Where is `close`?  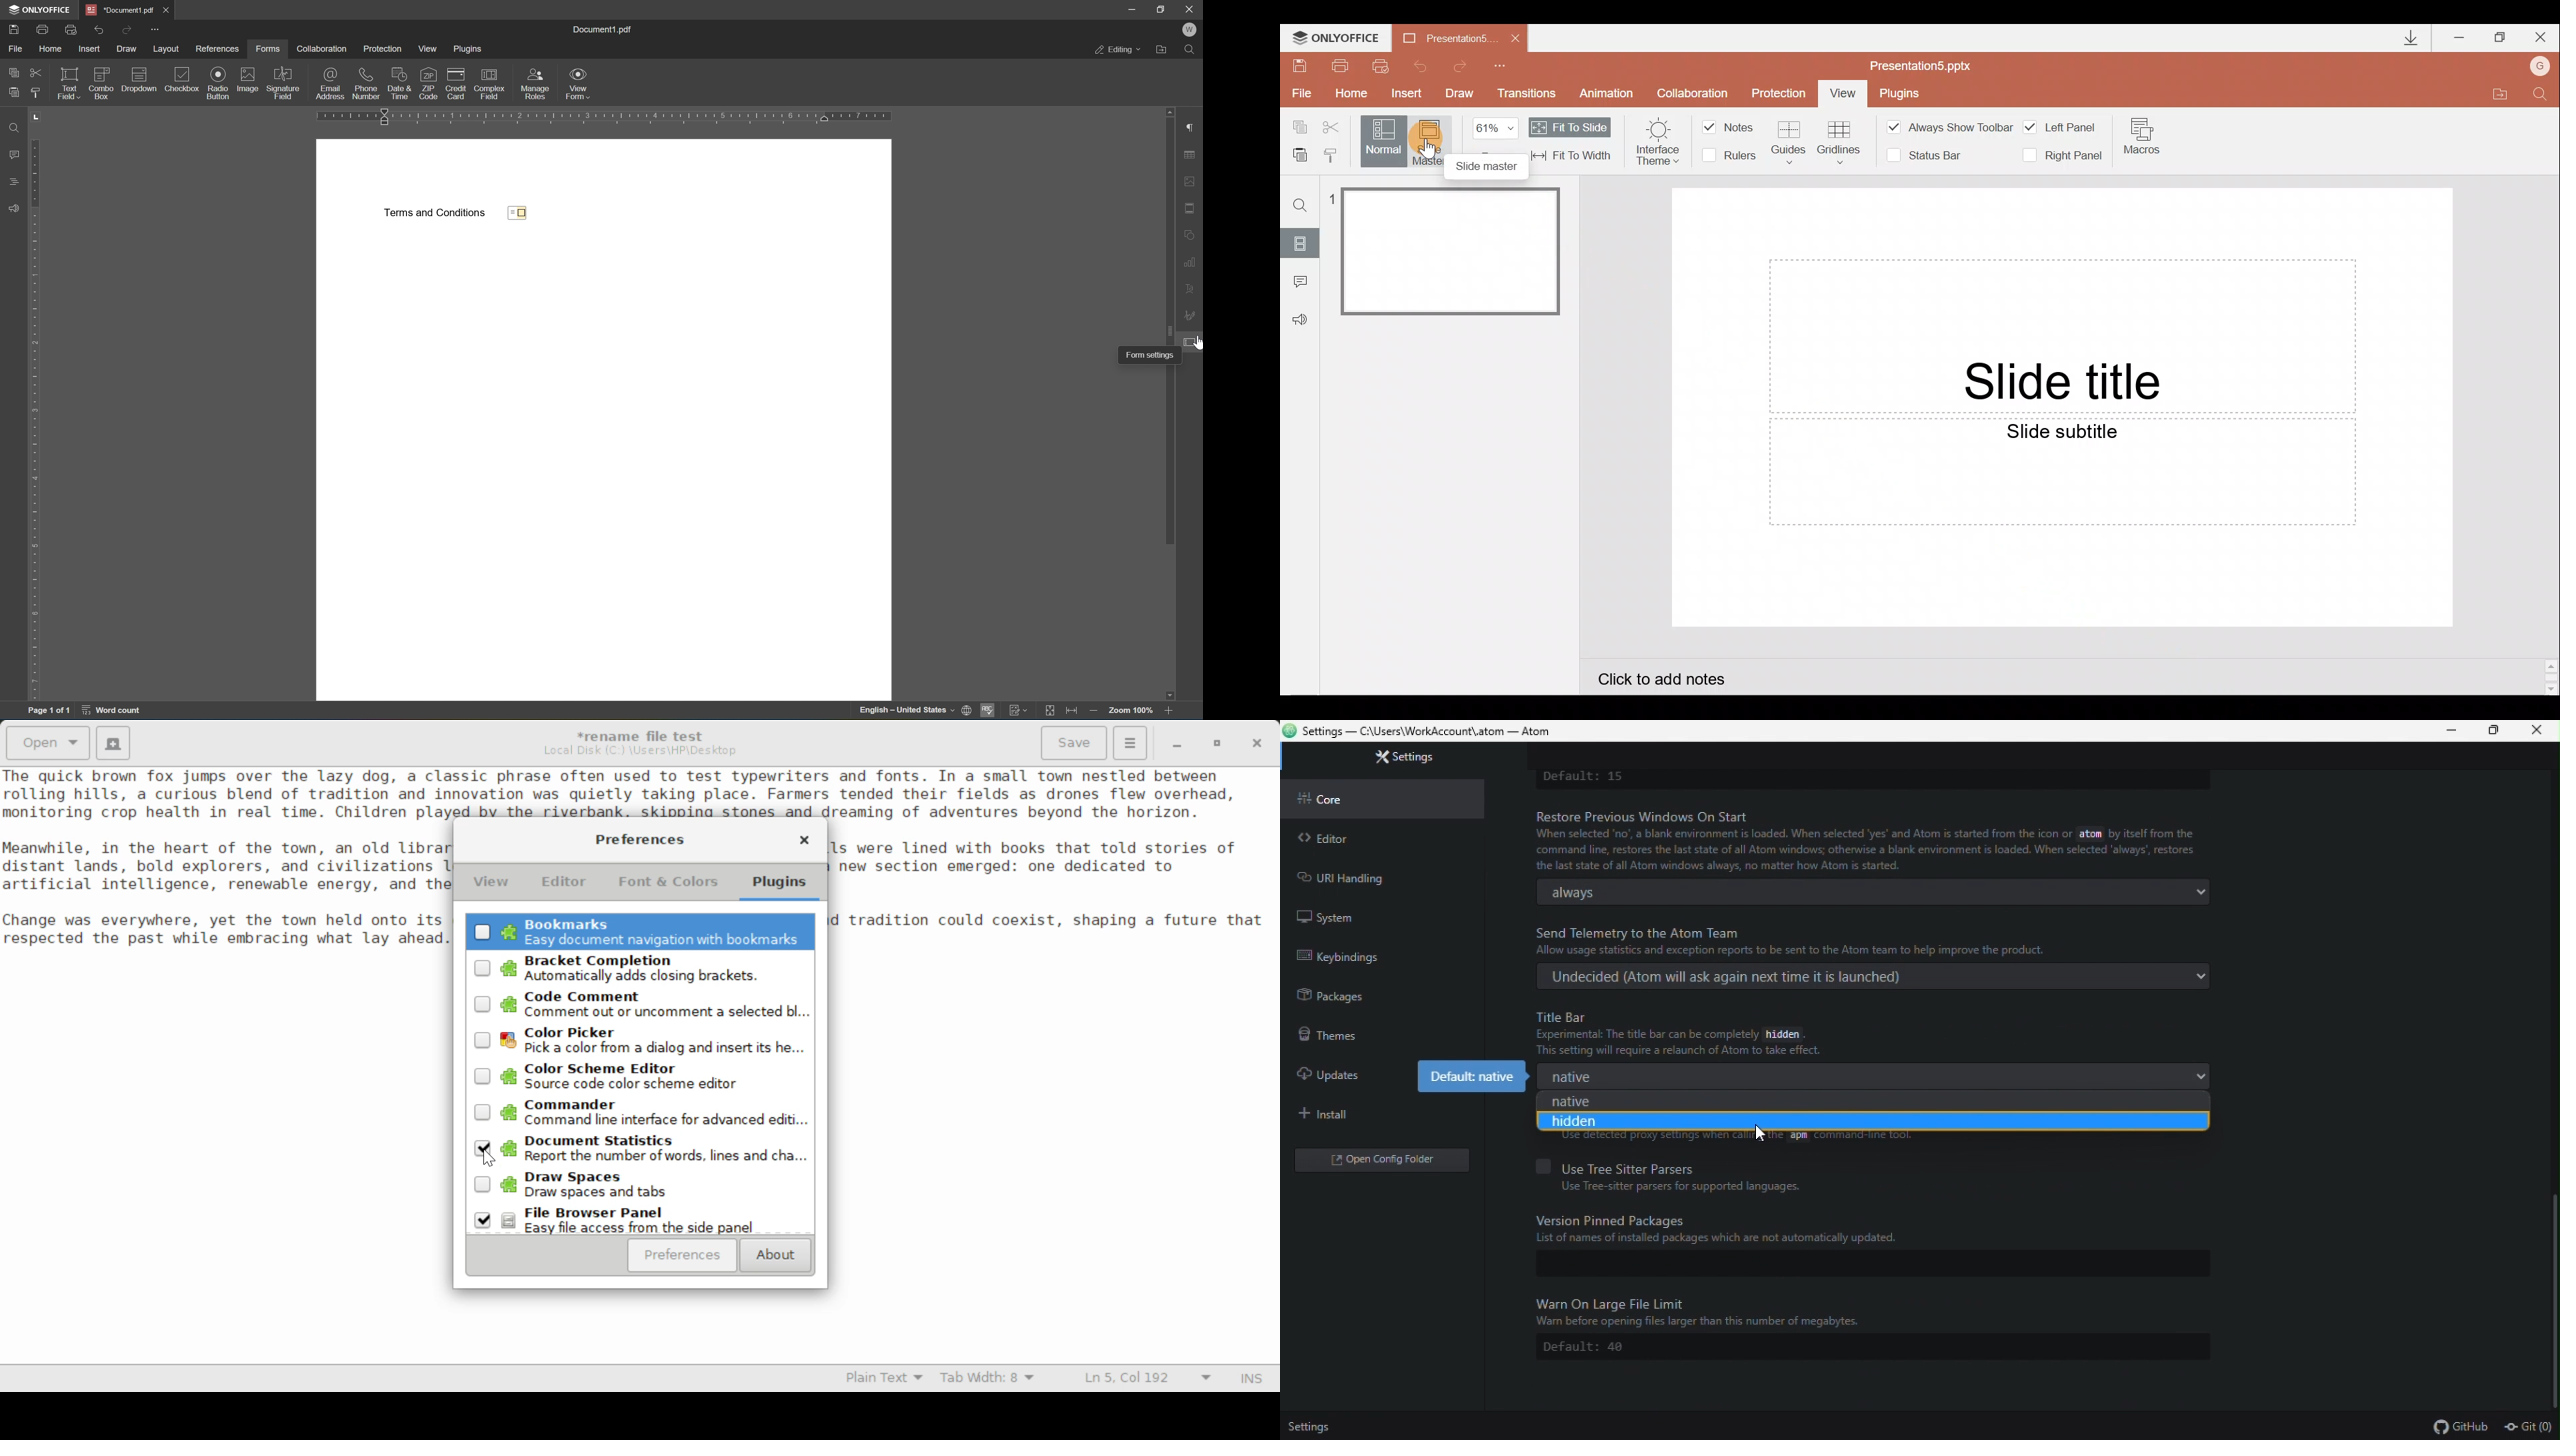 close is located at coordinates (2538, 731).